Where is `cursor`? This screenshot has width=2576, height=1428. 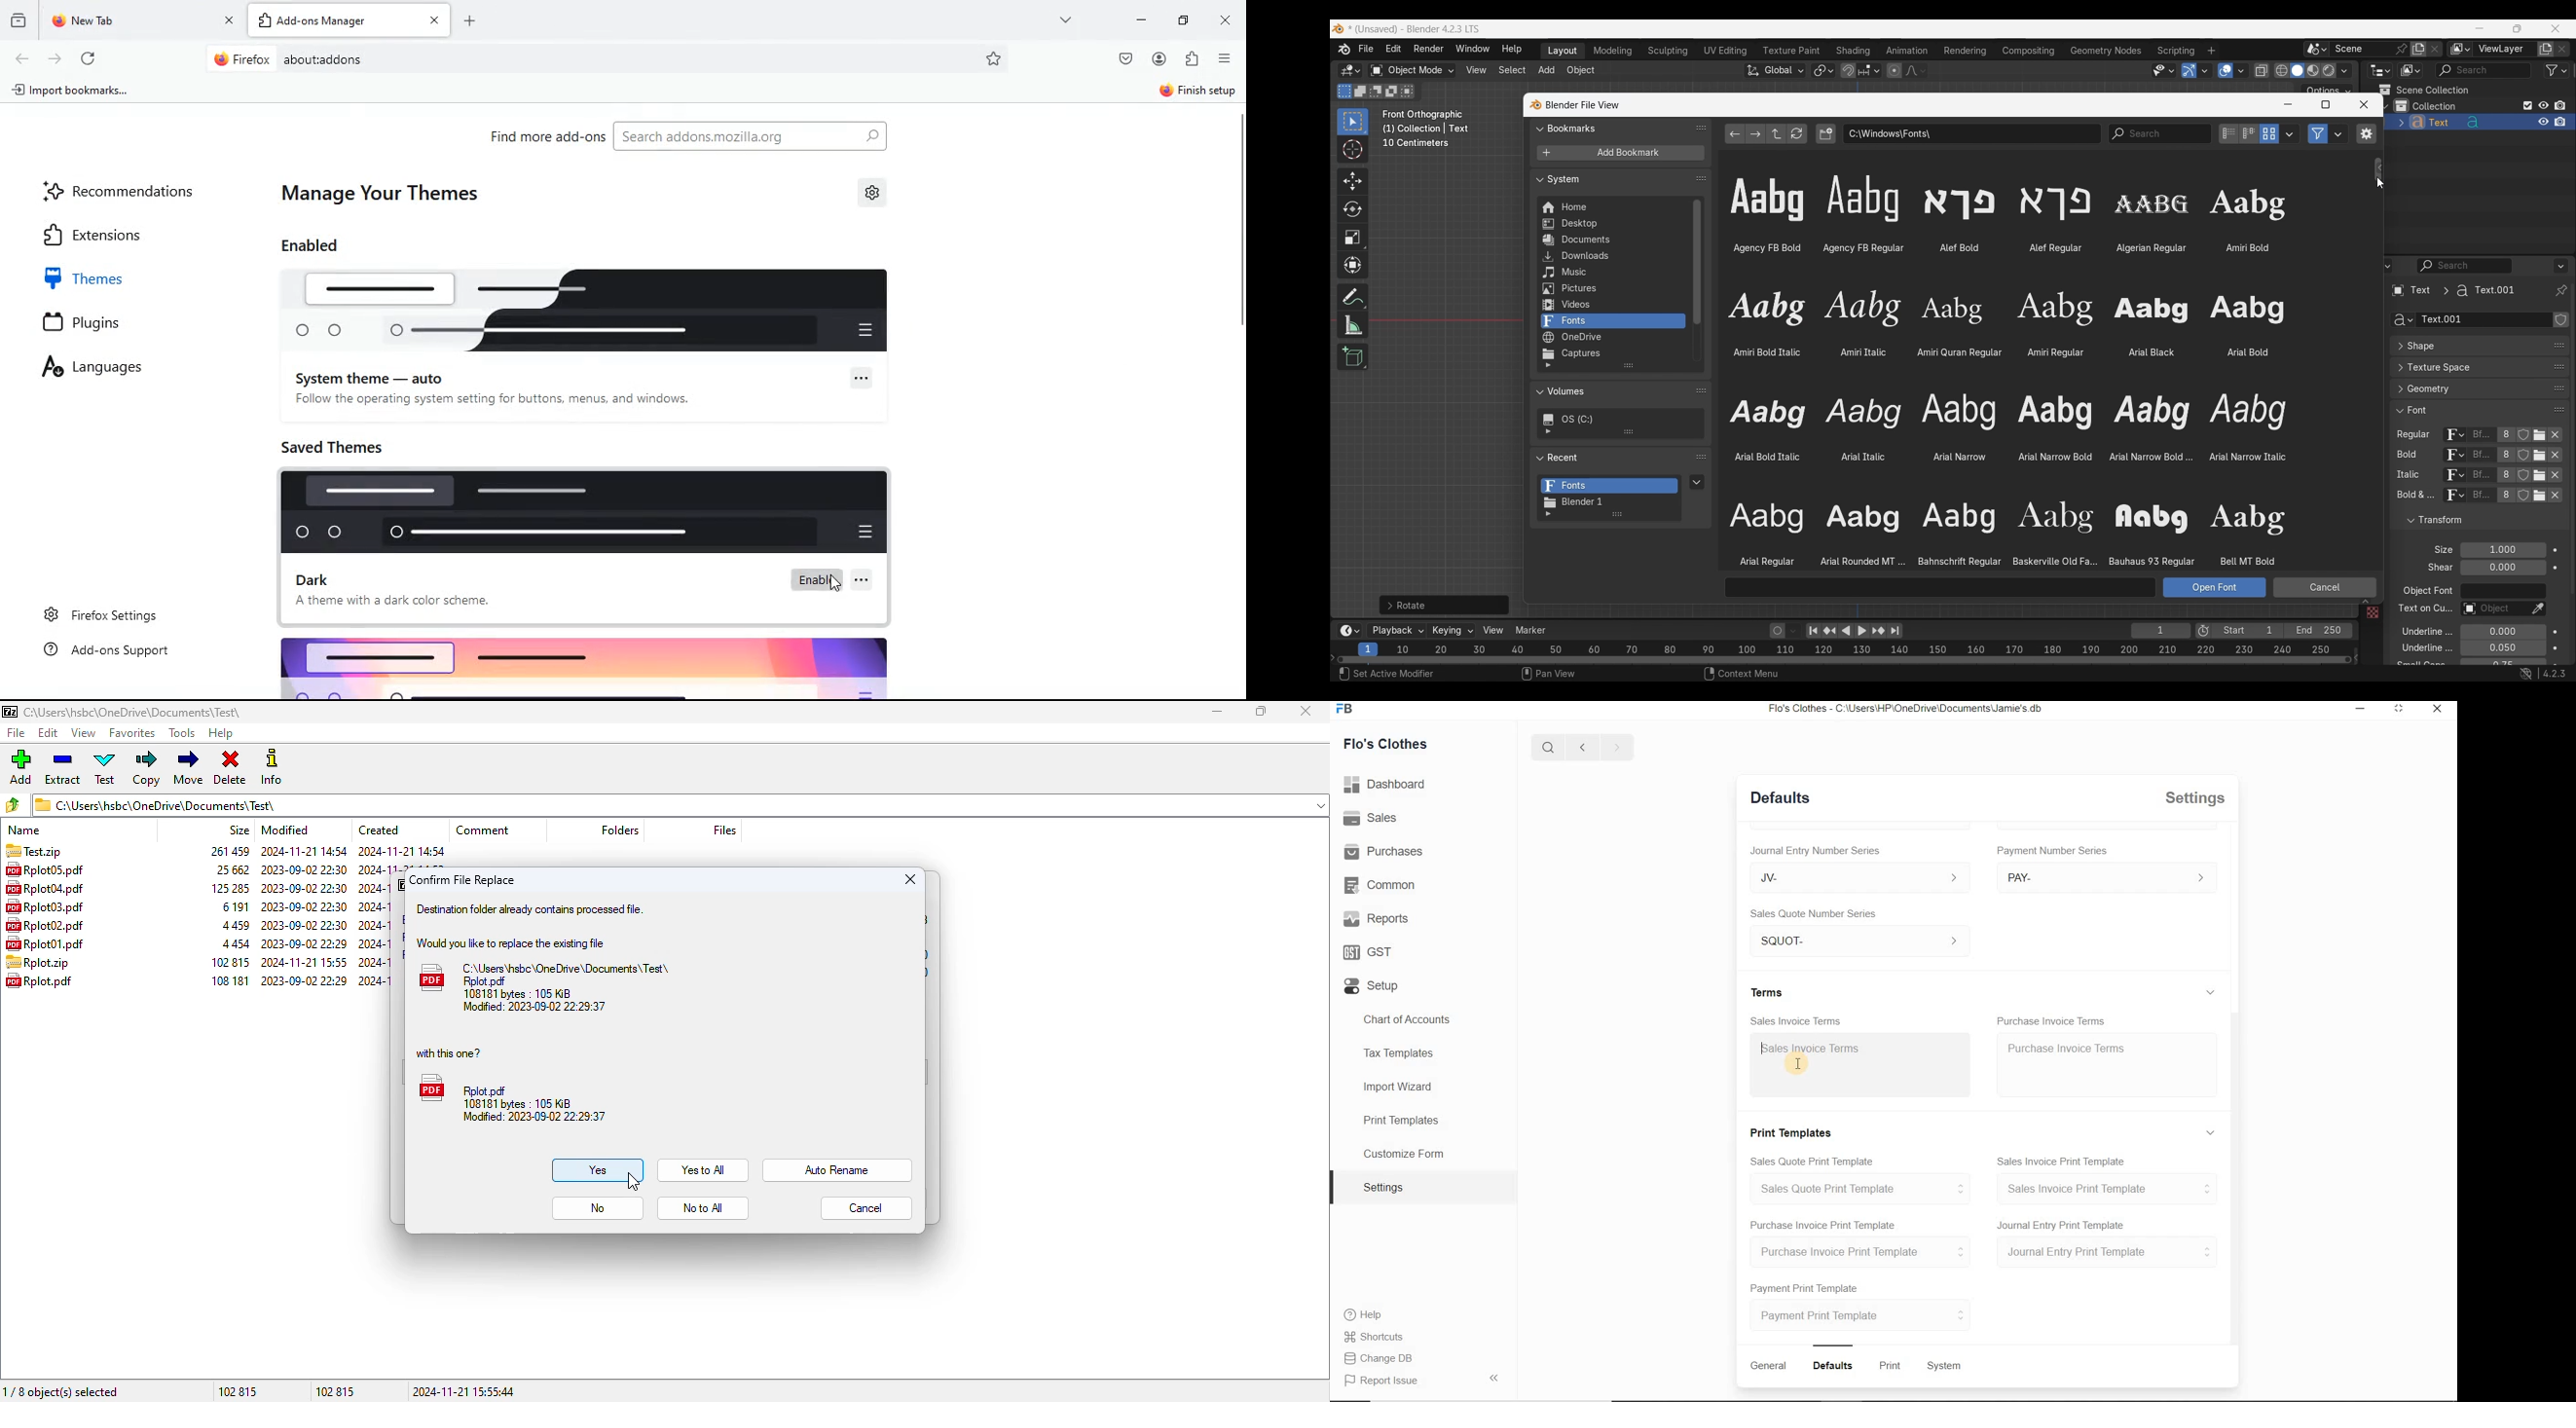 cursor is located at coordinates (633, 1182).